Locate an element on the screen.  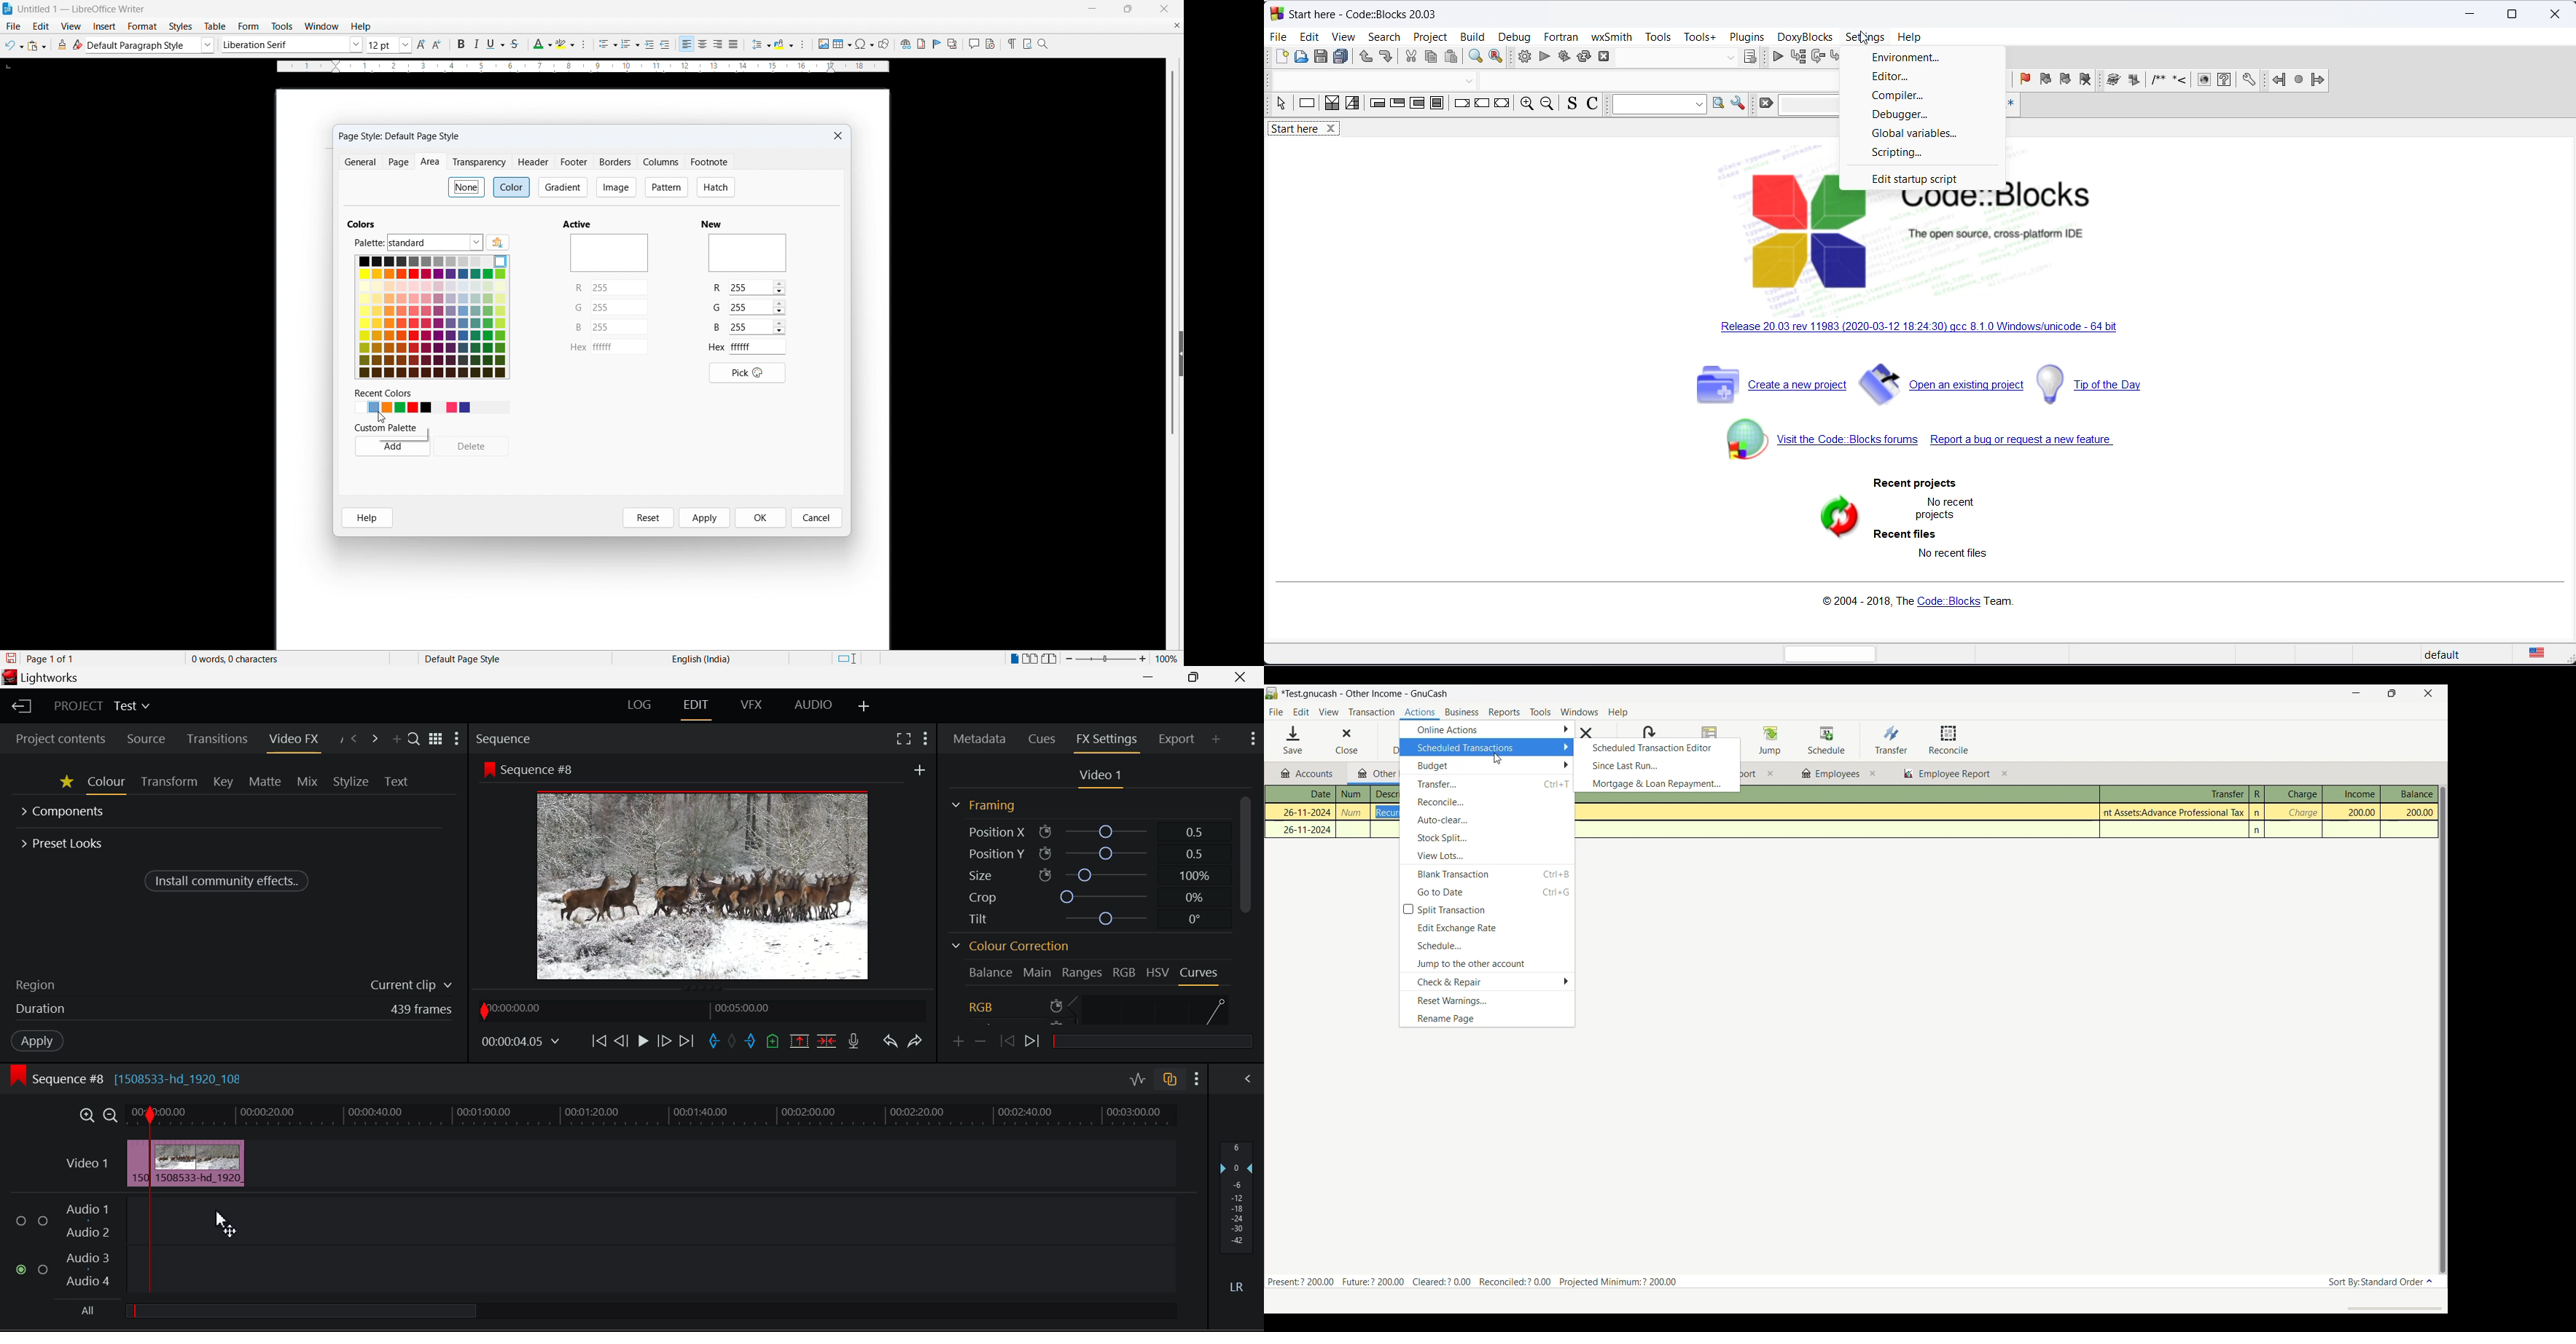
set G is located at coordinates (619, 307).